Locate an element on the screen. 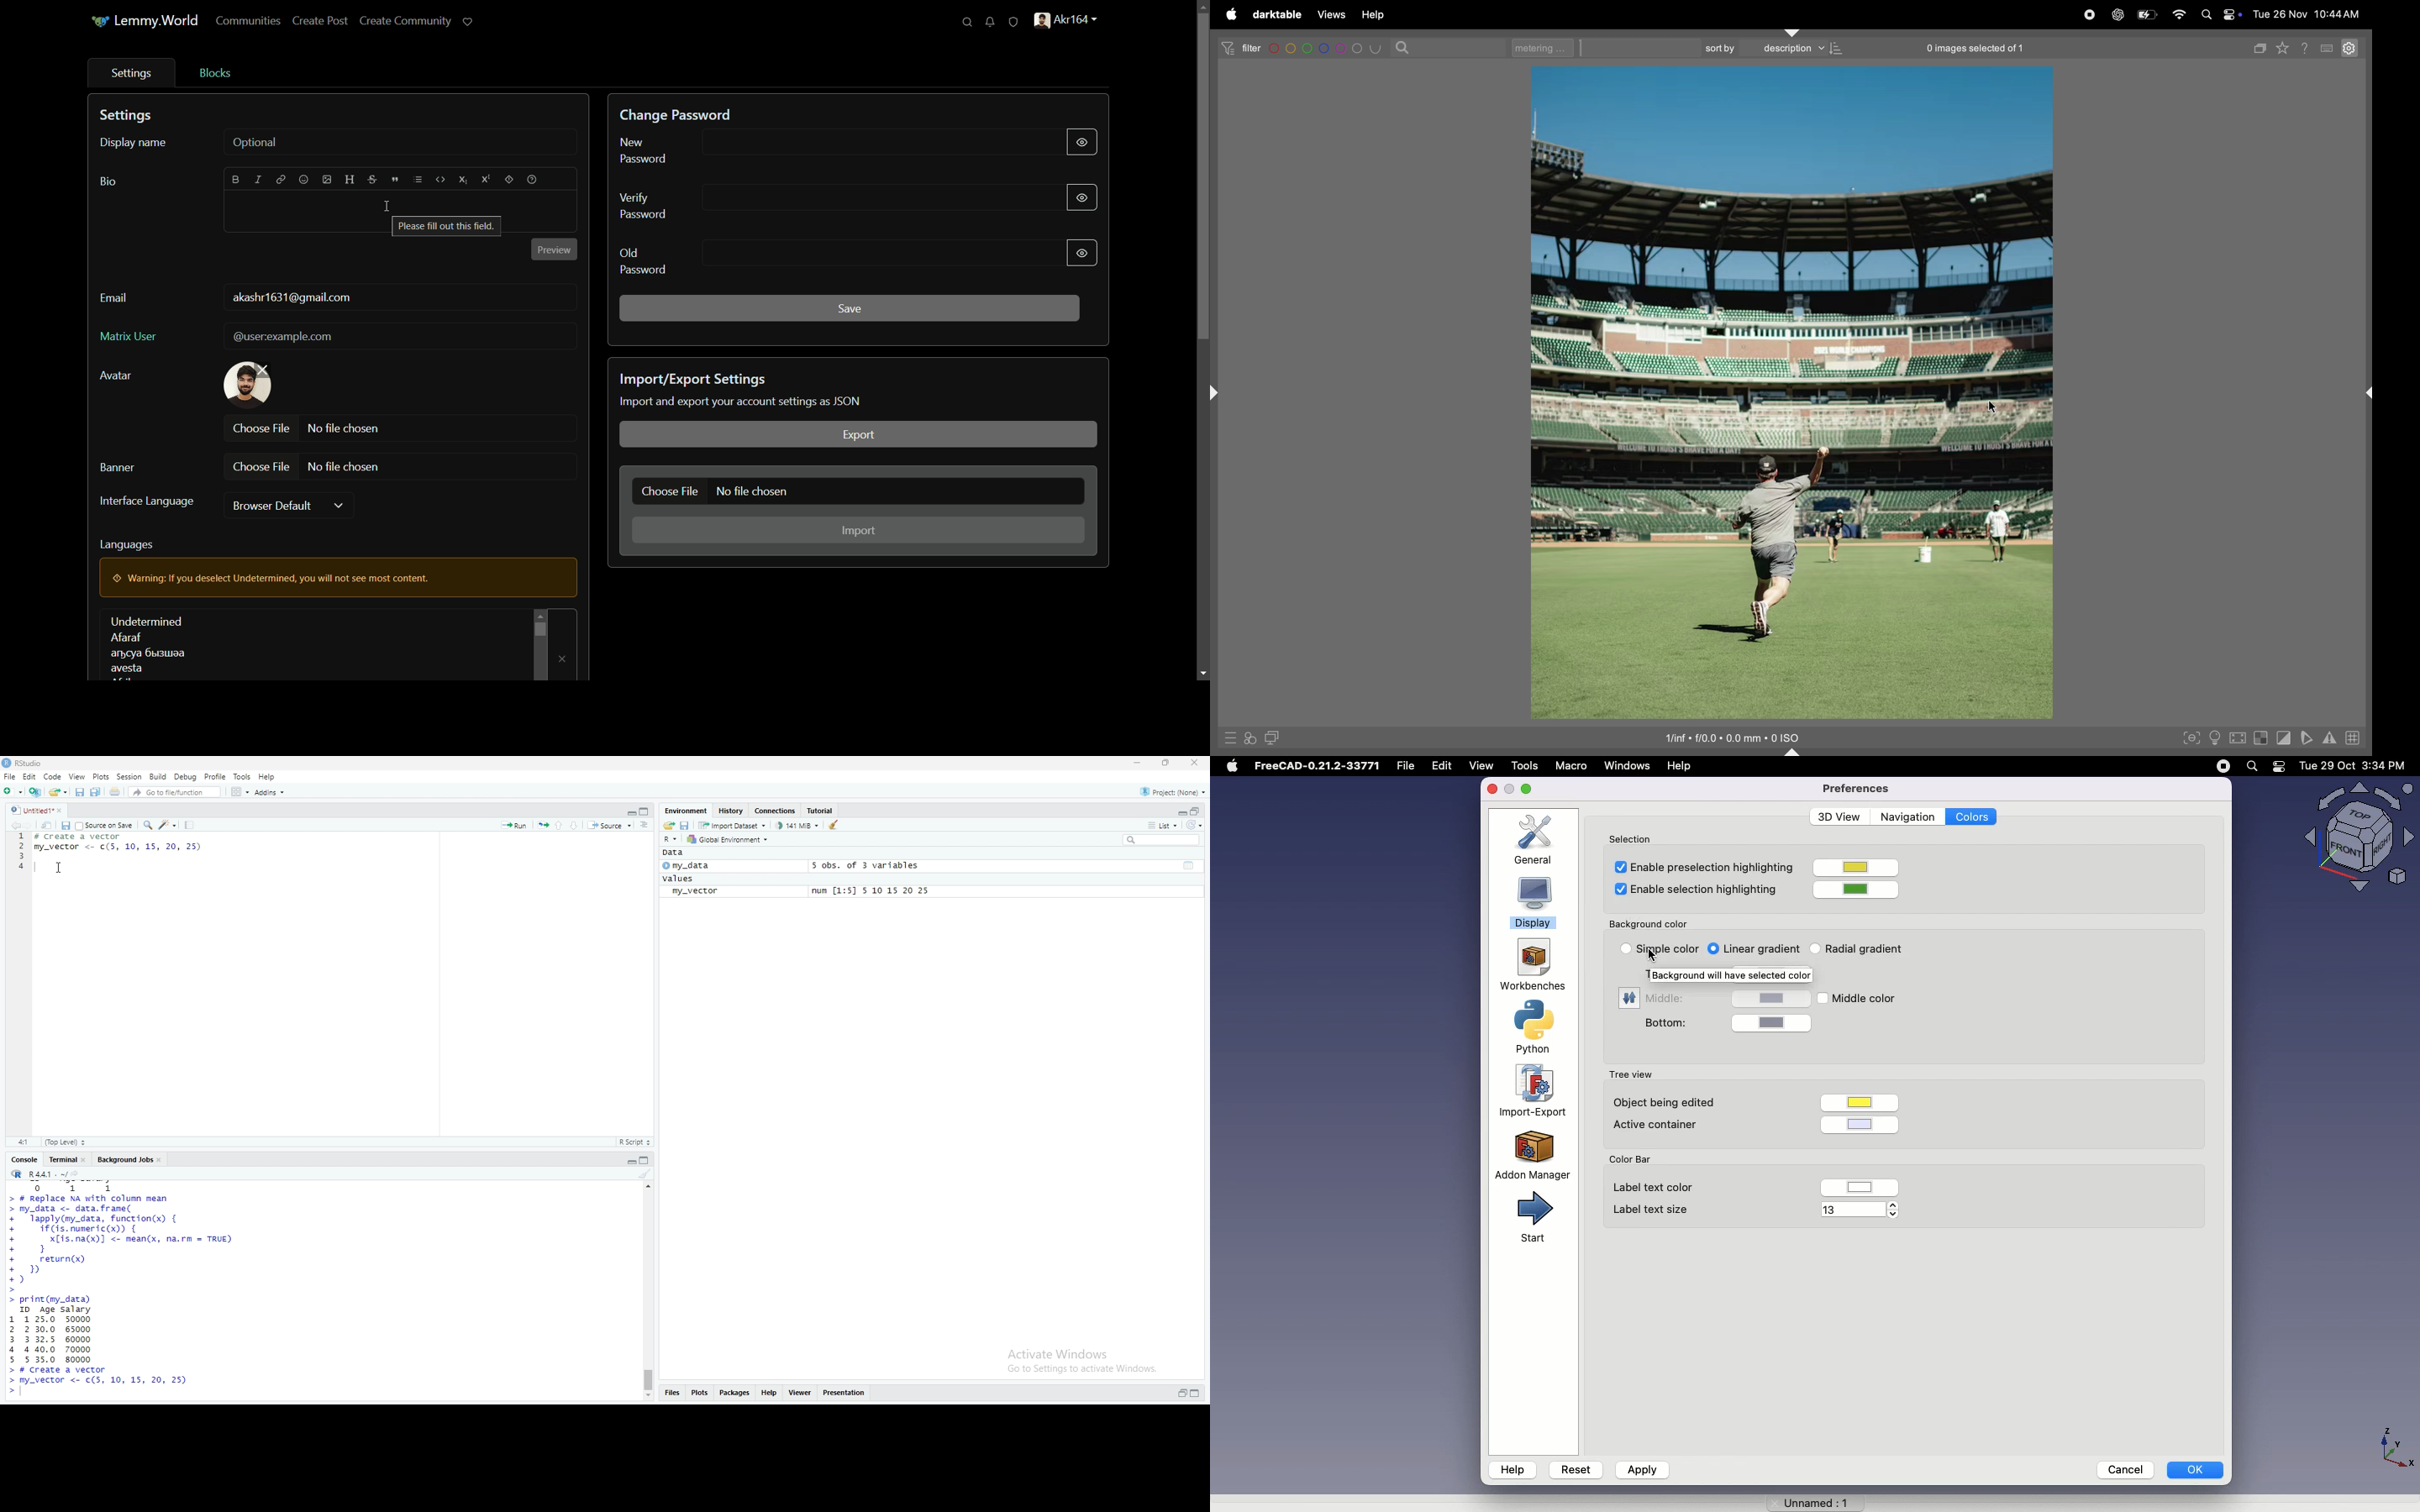  presentation is located at coordinates (846, 1392).